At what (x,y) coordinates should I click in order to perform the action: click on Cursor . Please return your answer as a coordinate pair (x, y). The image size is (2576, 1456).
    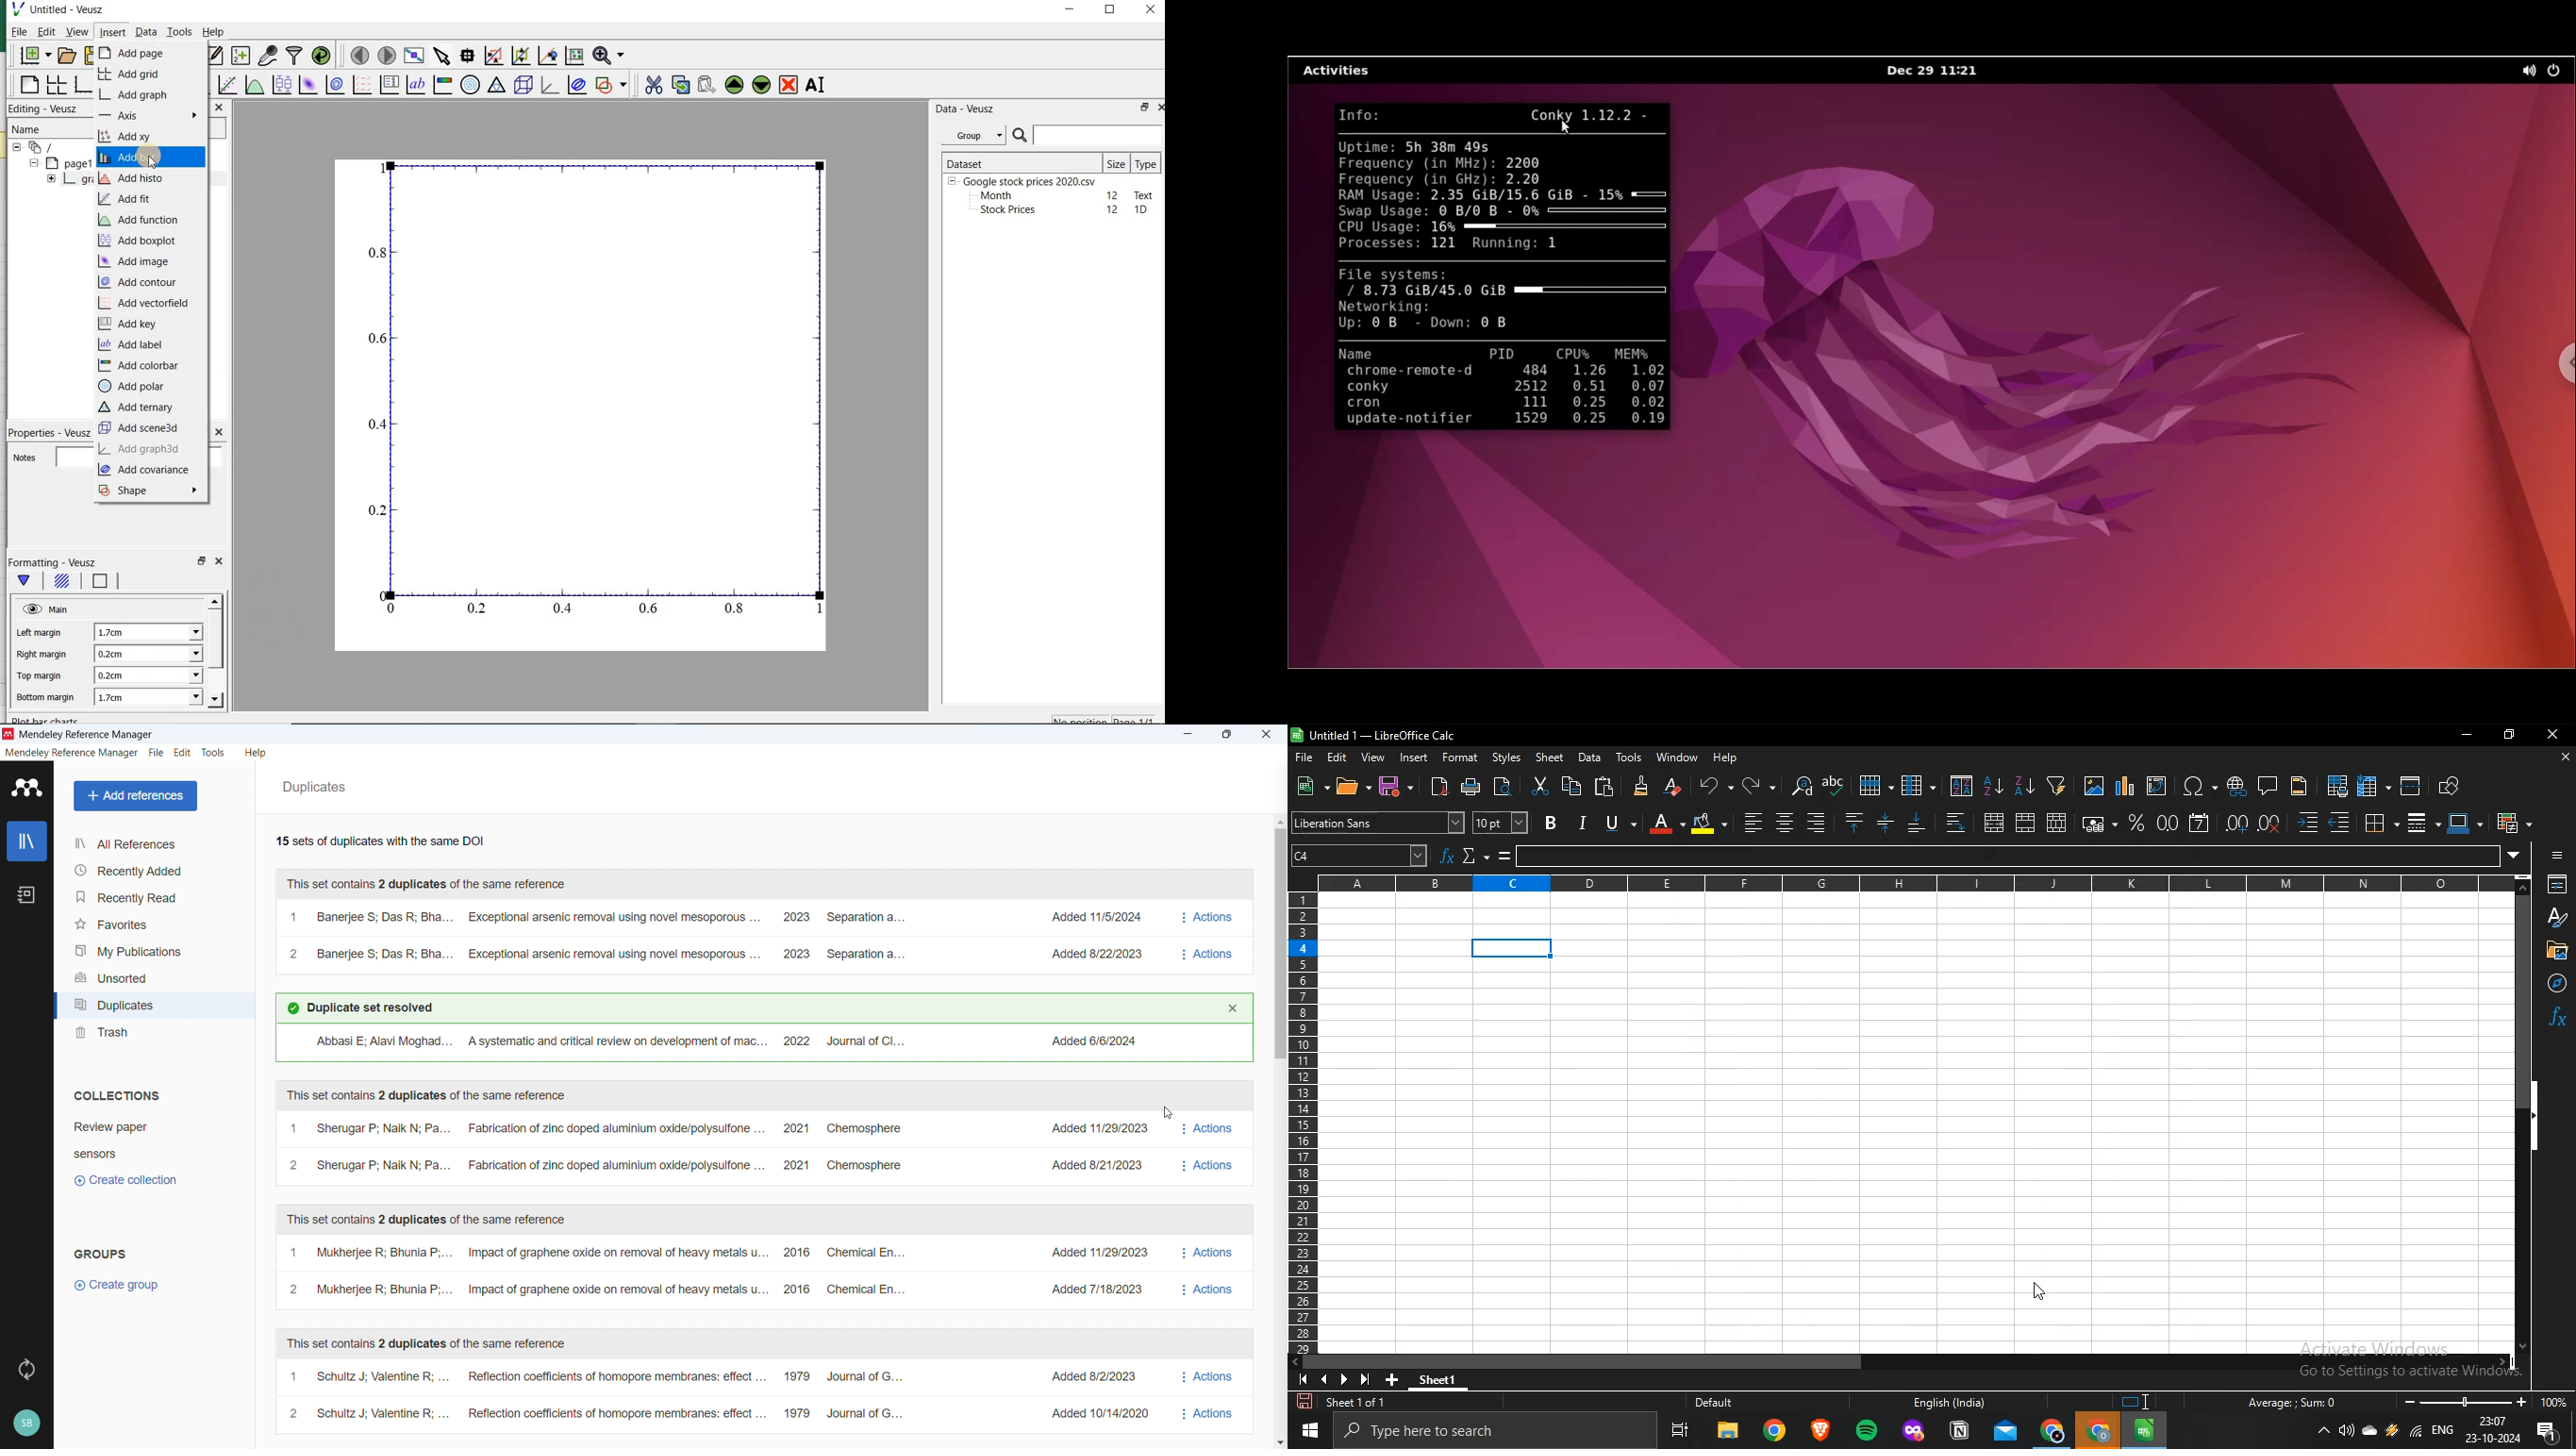
    Looking at the image, I should click on (1167, 1116).